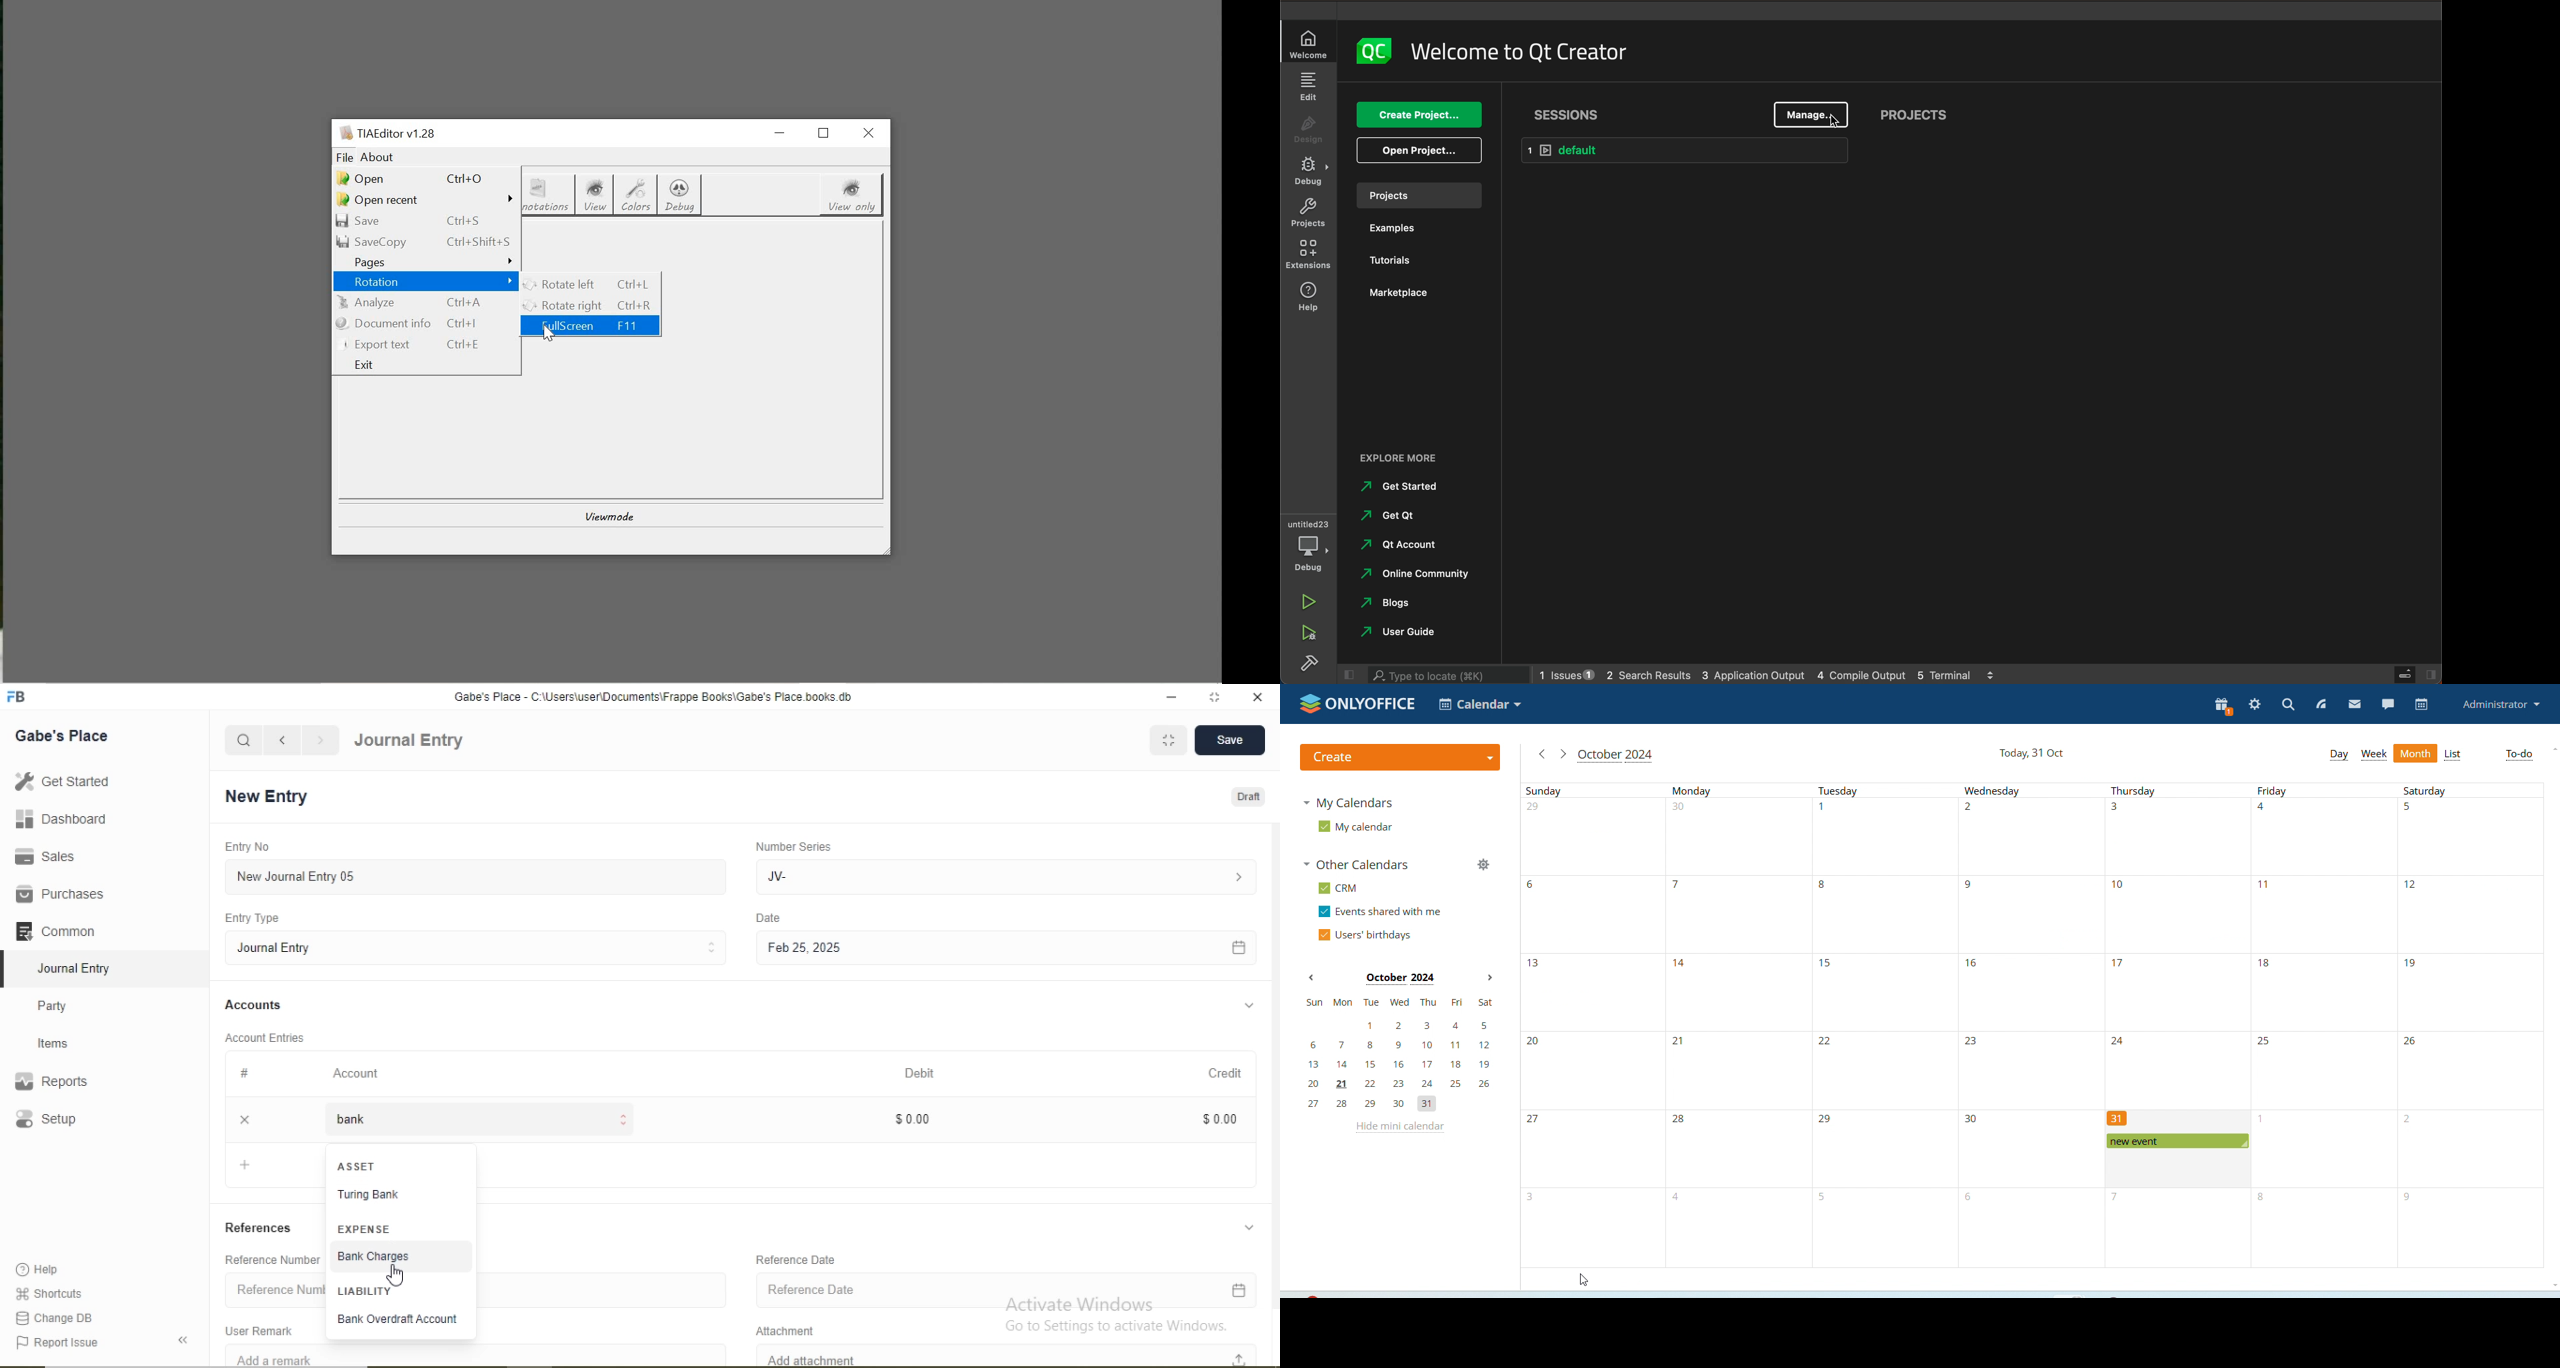 The height and width of the screenshot is (1372, 2576). Describe the element at coordinates (1238, 1225) in the screenshot. I see `collapse/expand` at that location.